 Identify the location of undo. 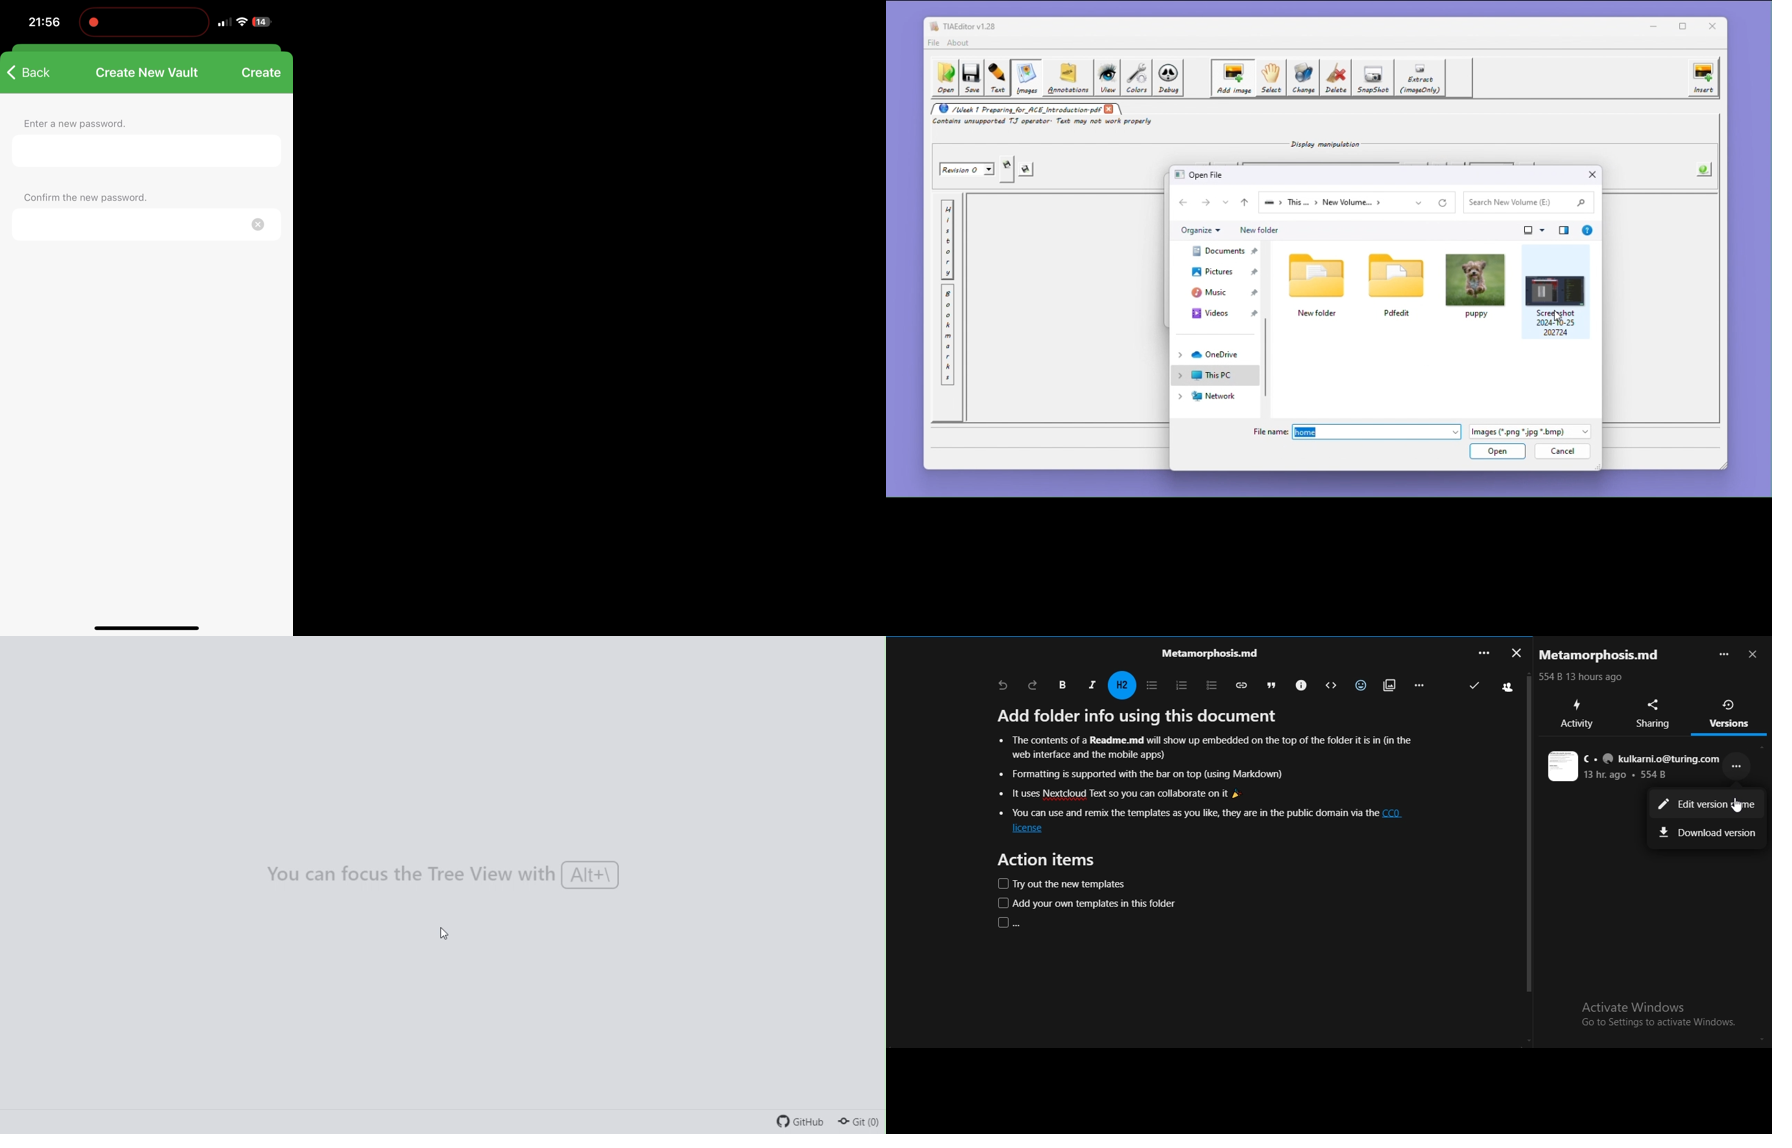
(1003, 686).